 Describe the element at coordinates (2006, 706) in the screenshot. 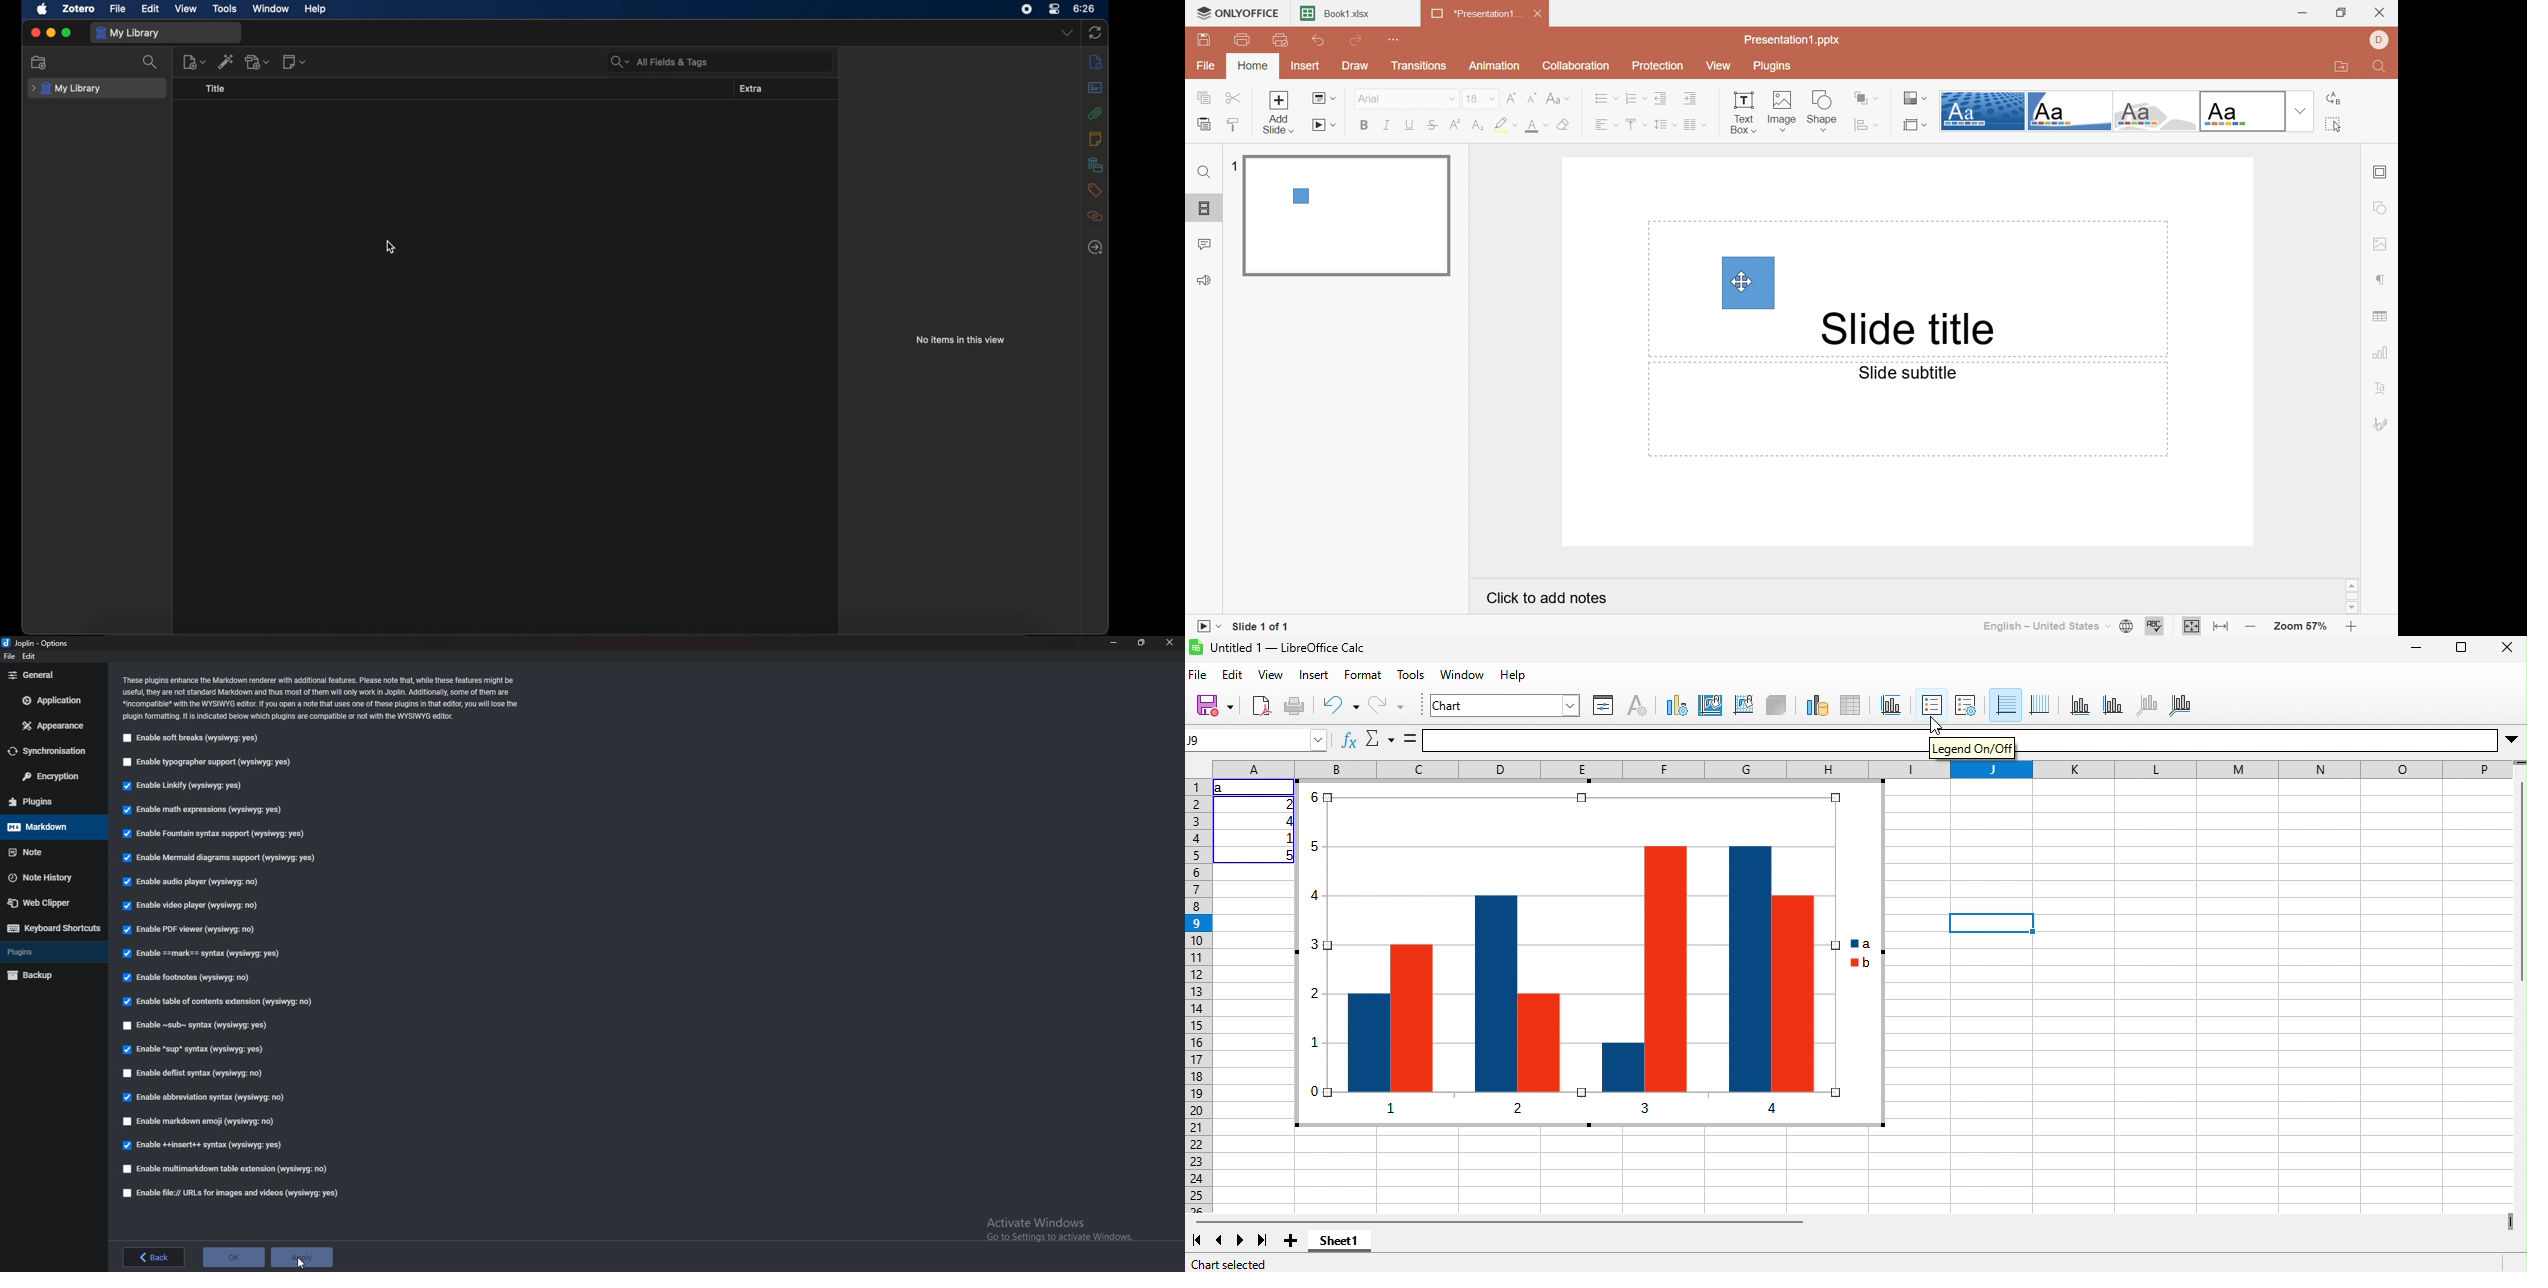

I see `horizontal grids` at that location.